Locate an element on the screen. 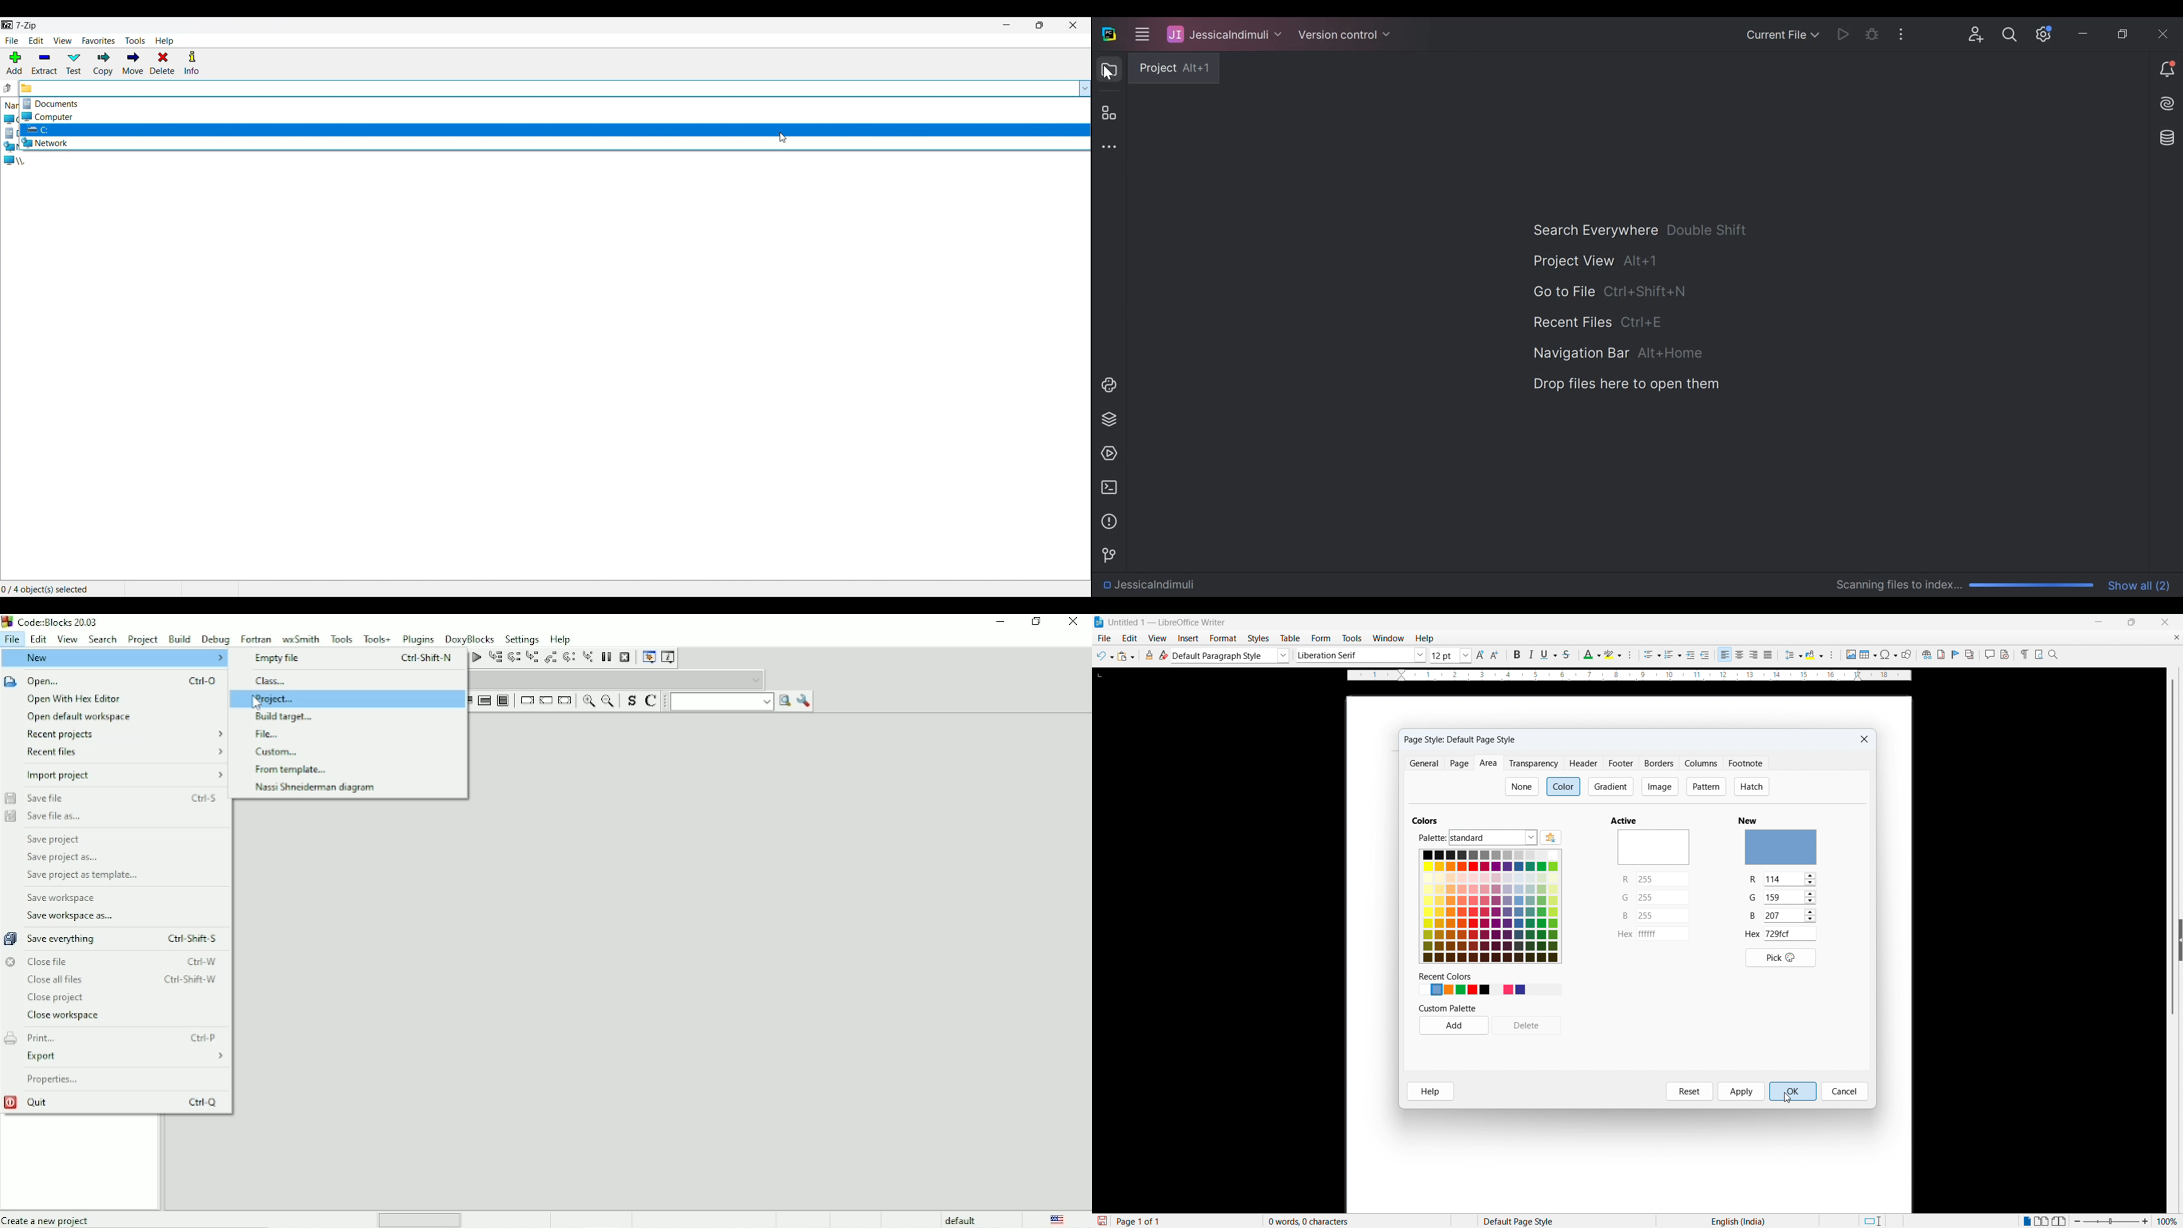  Search is located at coordinates (103, 639).